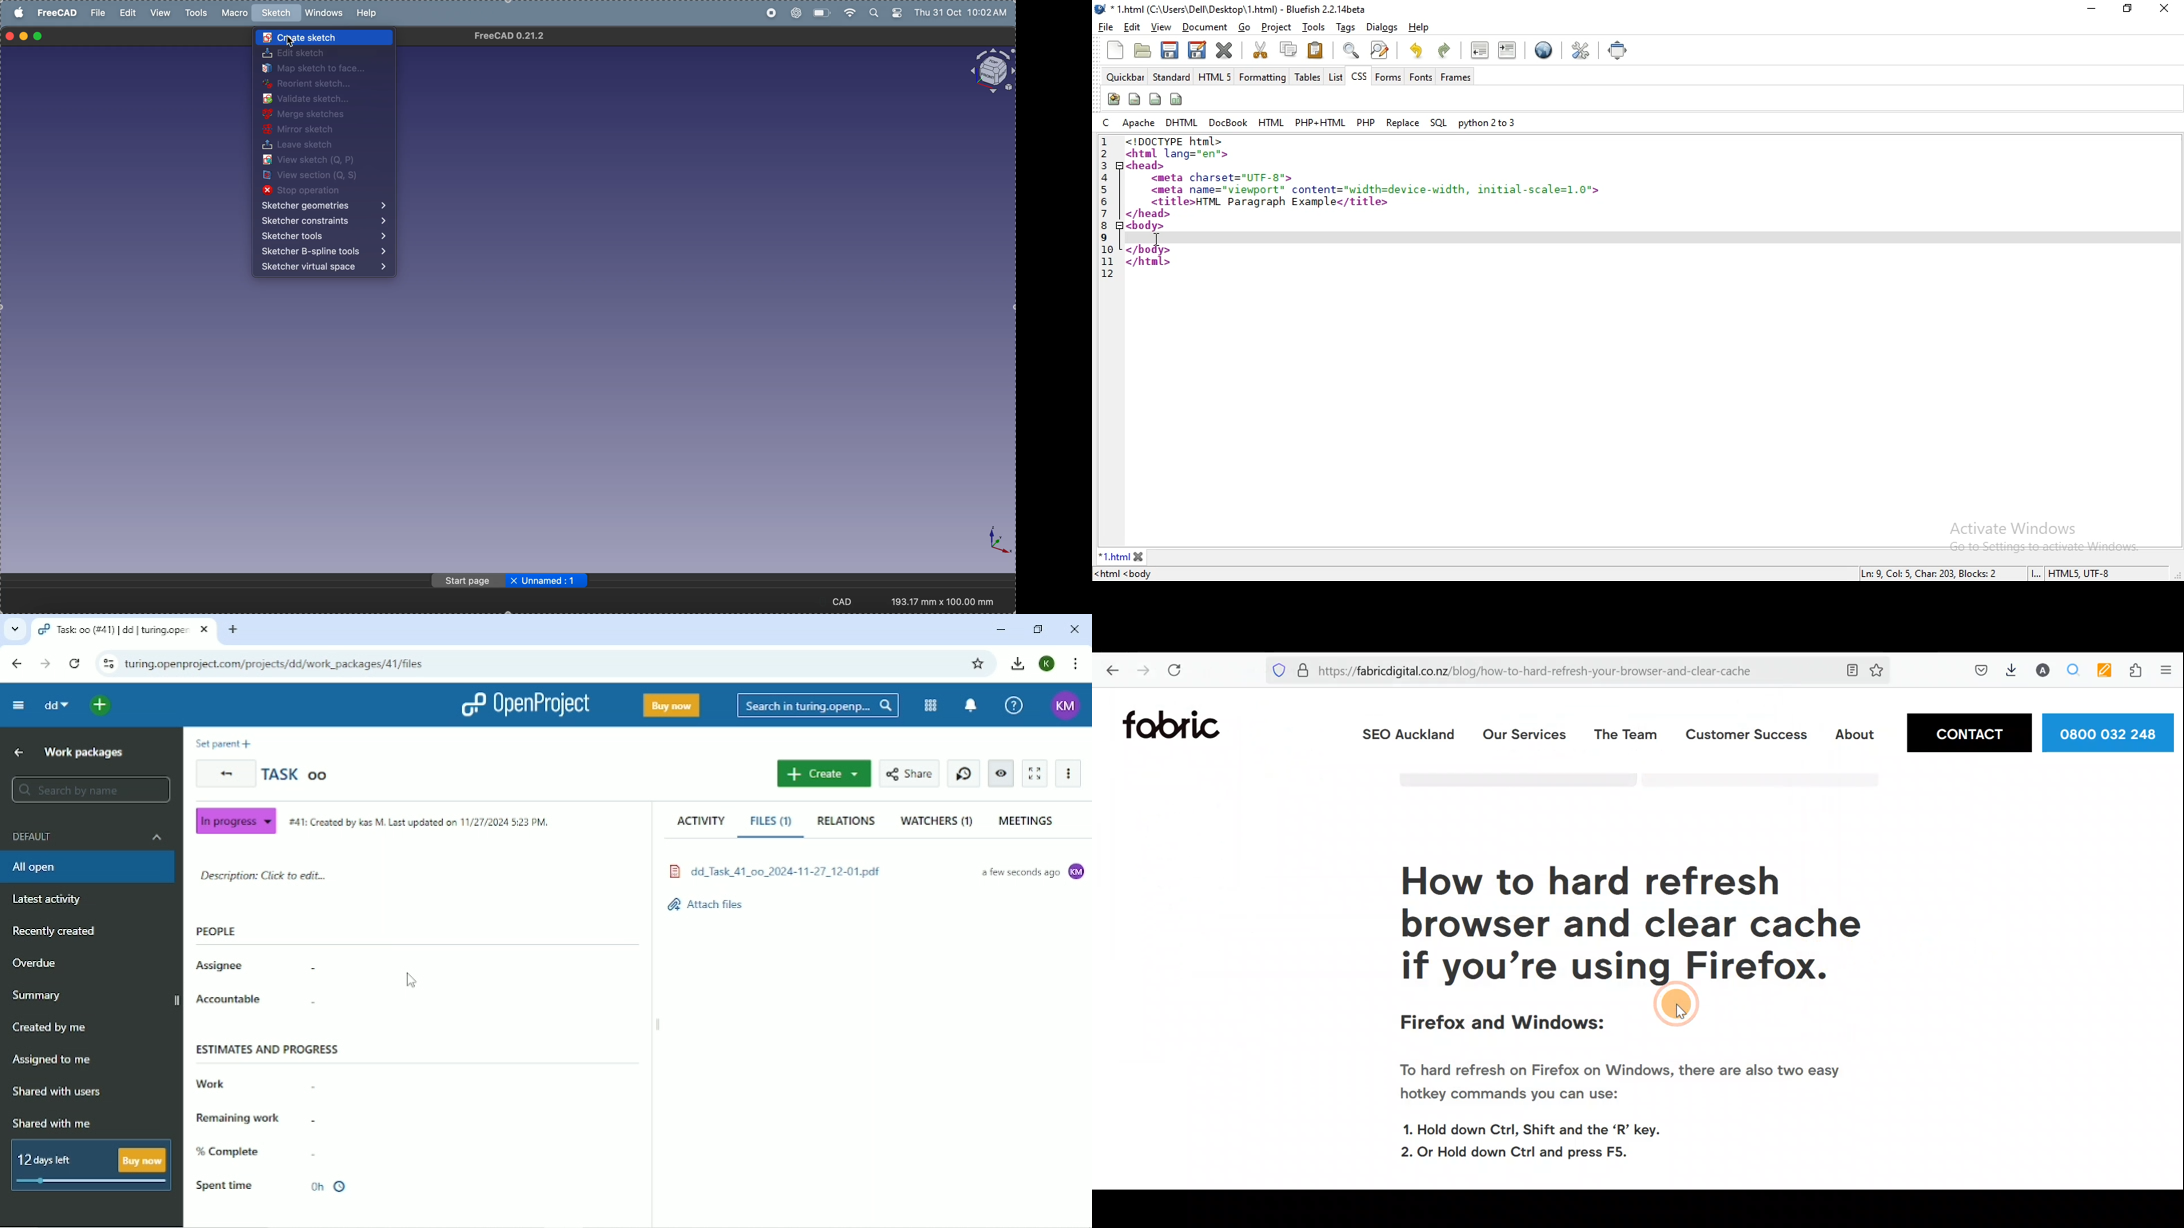  I want to click on C, so click(1106, 123).